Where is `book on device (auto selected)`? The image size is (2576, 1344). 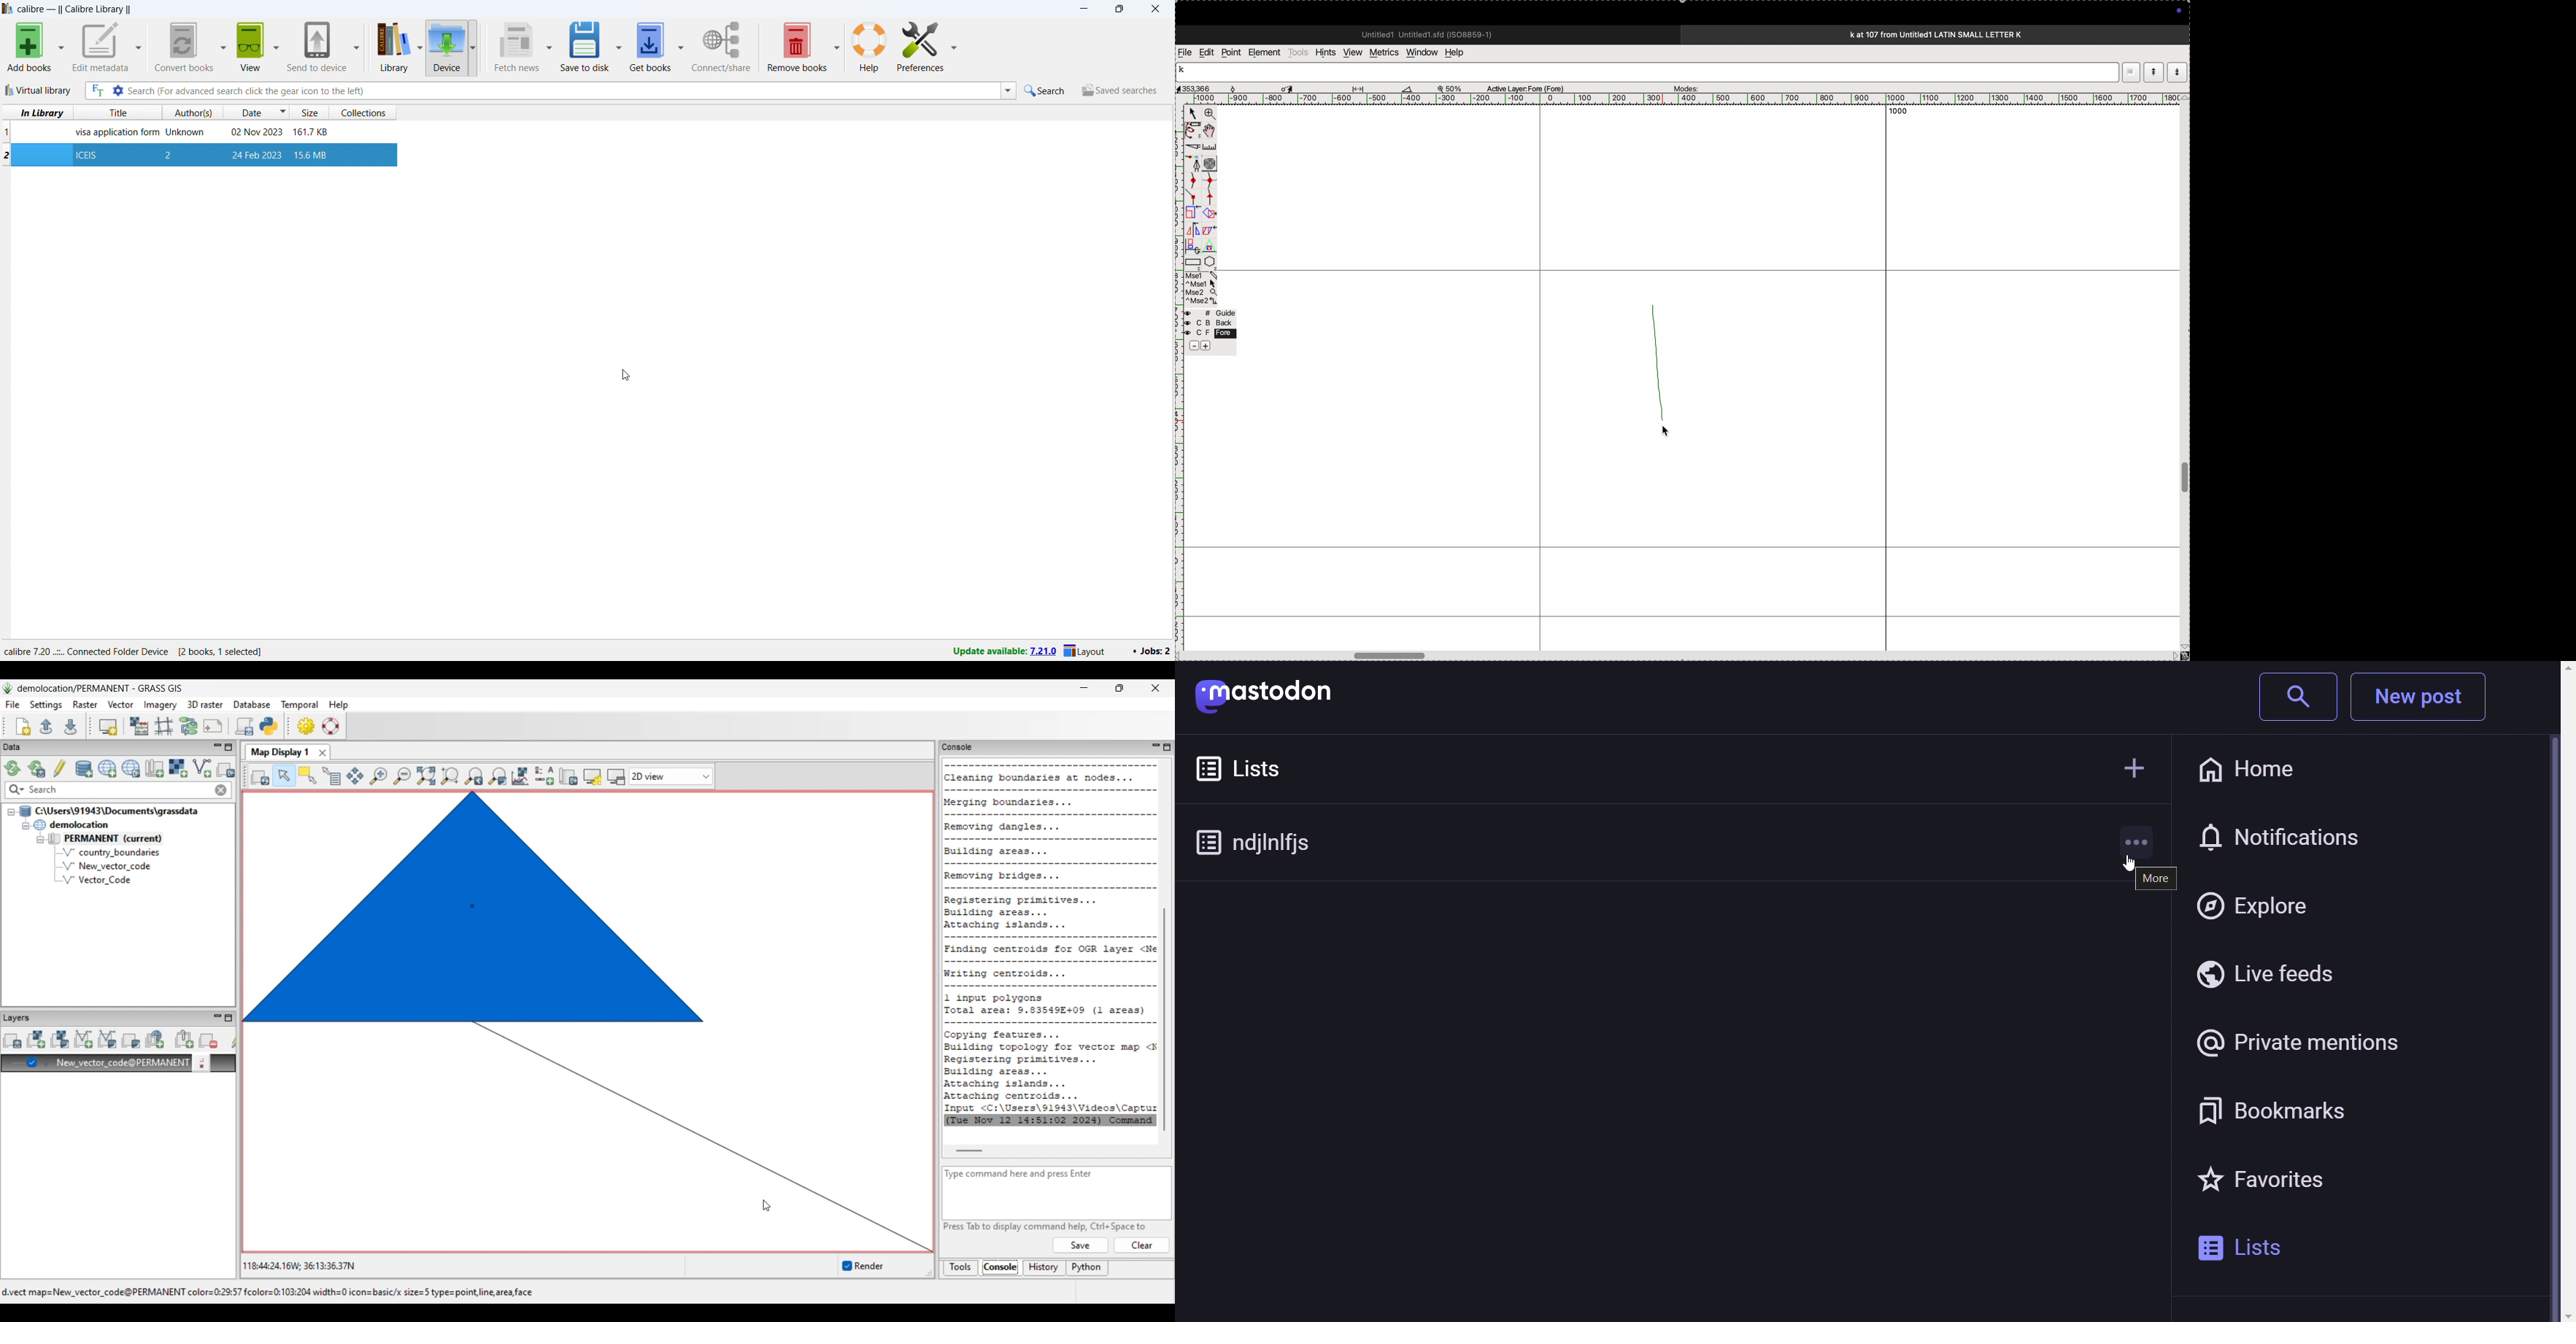
book on device (auto selected) is located at coordinates (197, 154).